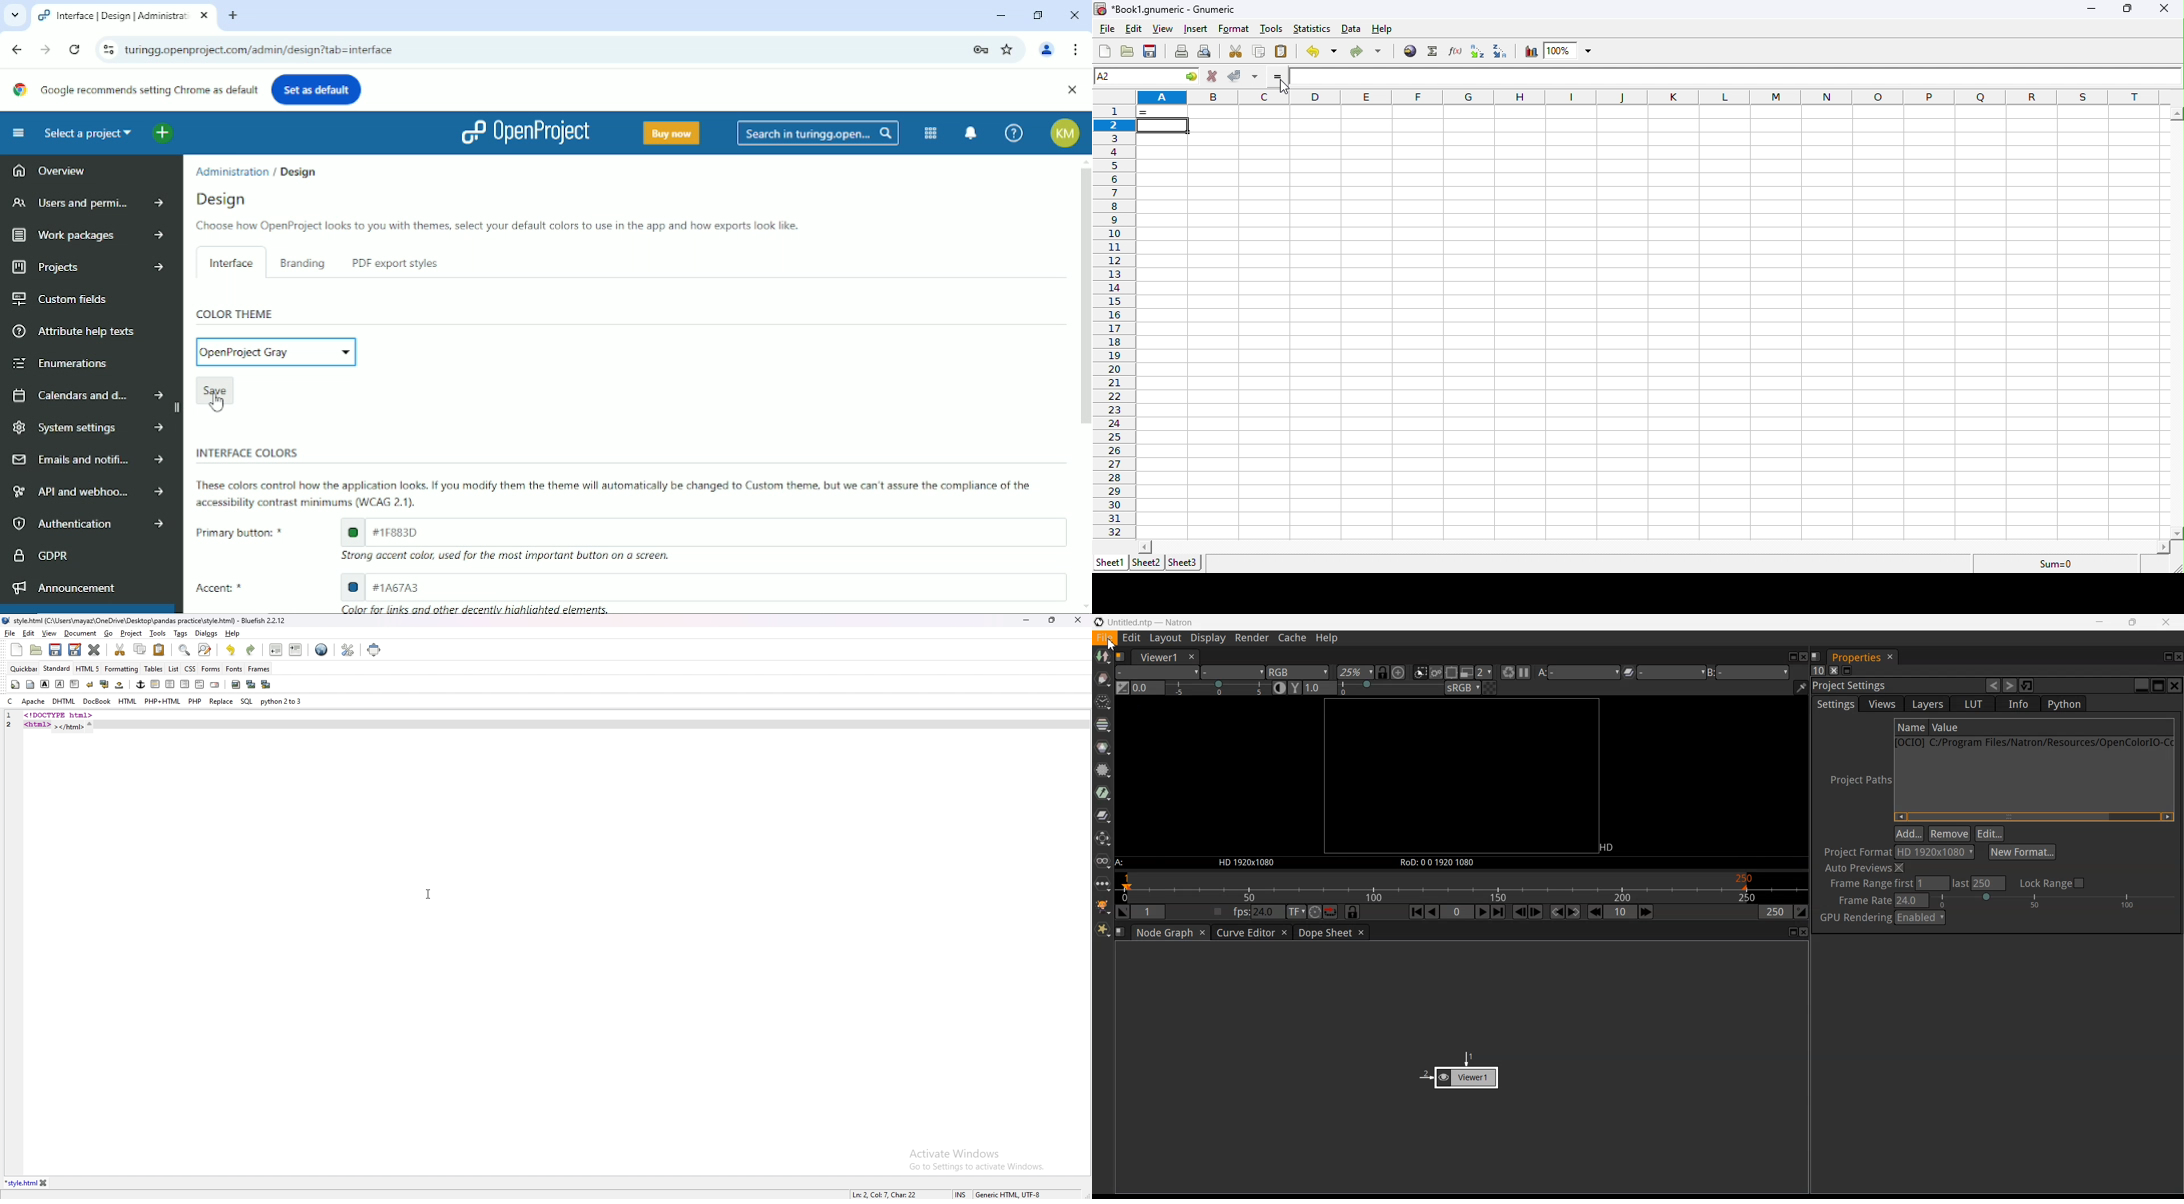 Image resolution: width=2184 pixels, height=1204 pixels. Describe the element at coordinates (1078, 620) in the screenshot. I see `close` at that location.